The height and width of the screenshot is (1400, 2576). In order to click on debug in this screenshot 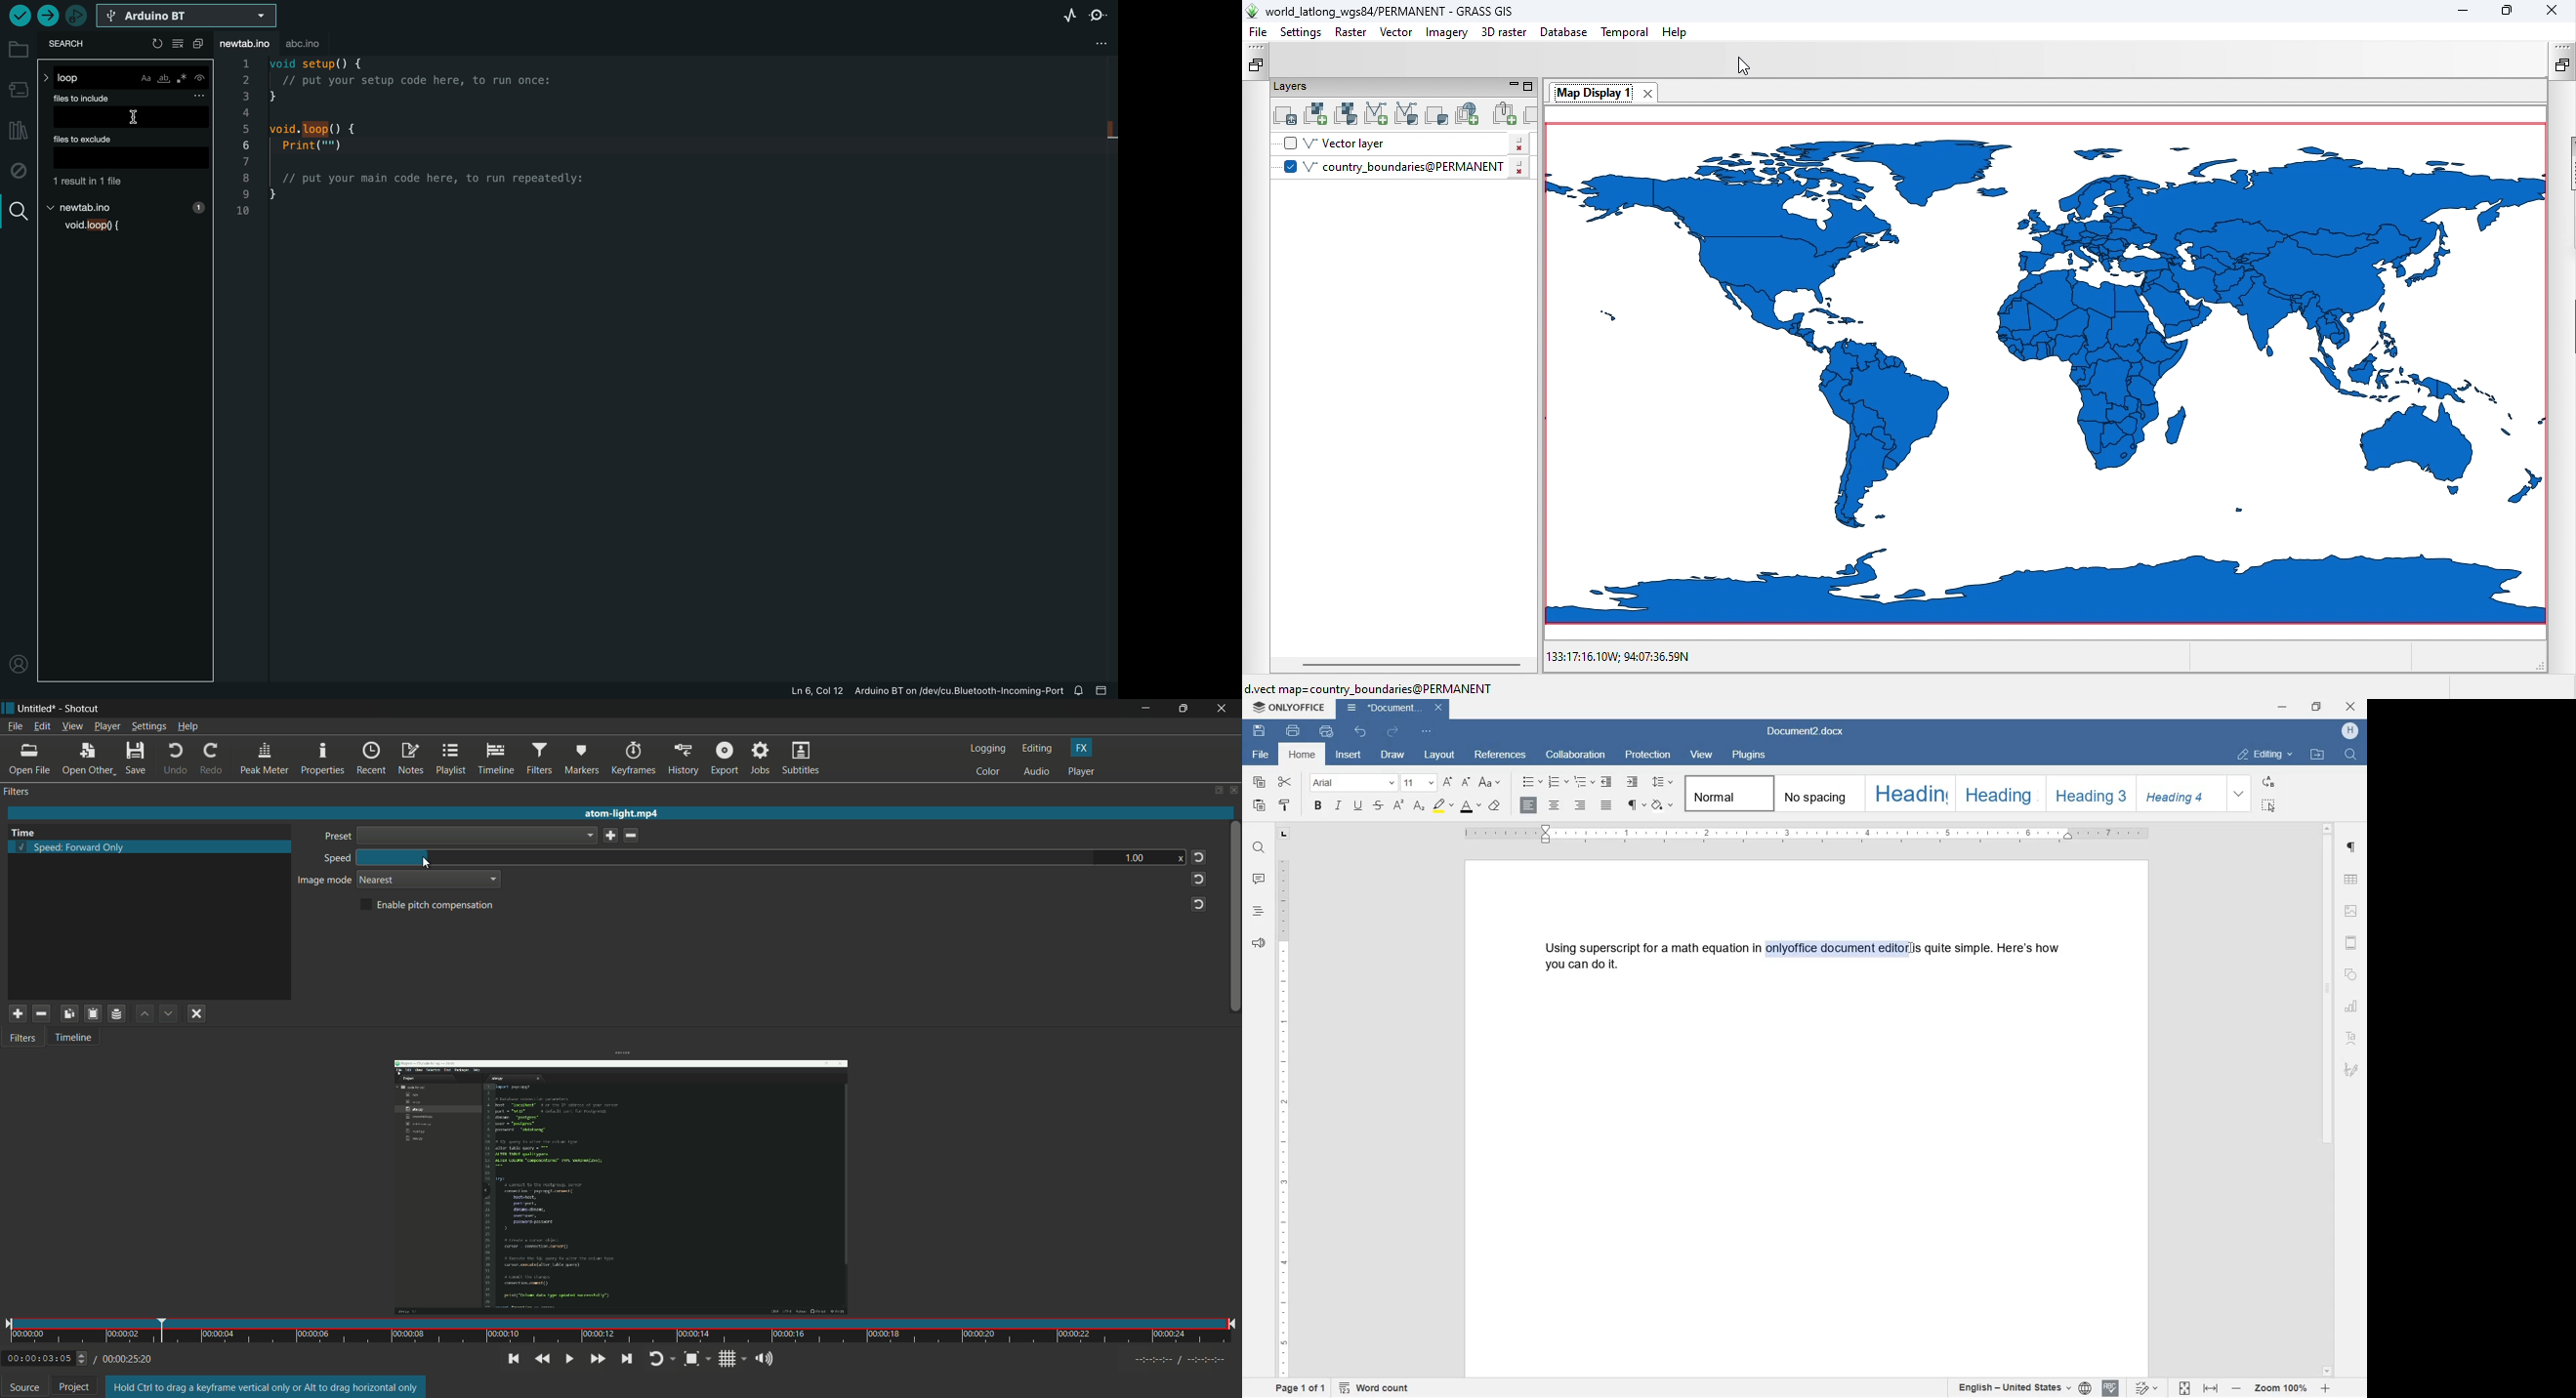, I will do `click(20, 171)`.